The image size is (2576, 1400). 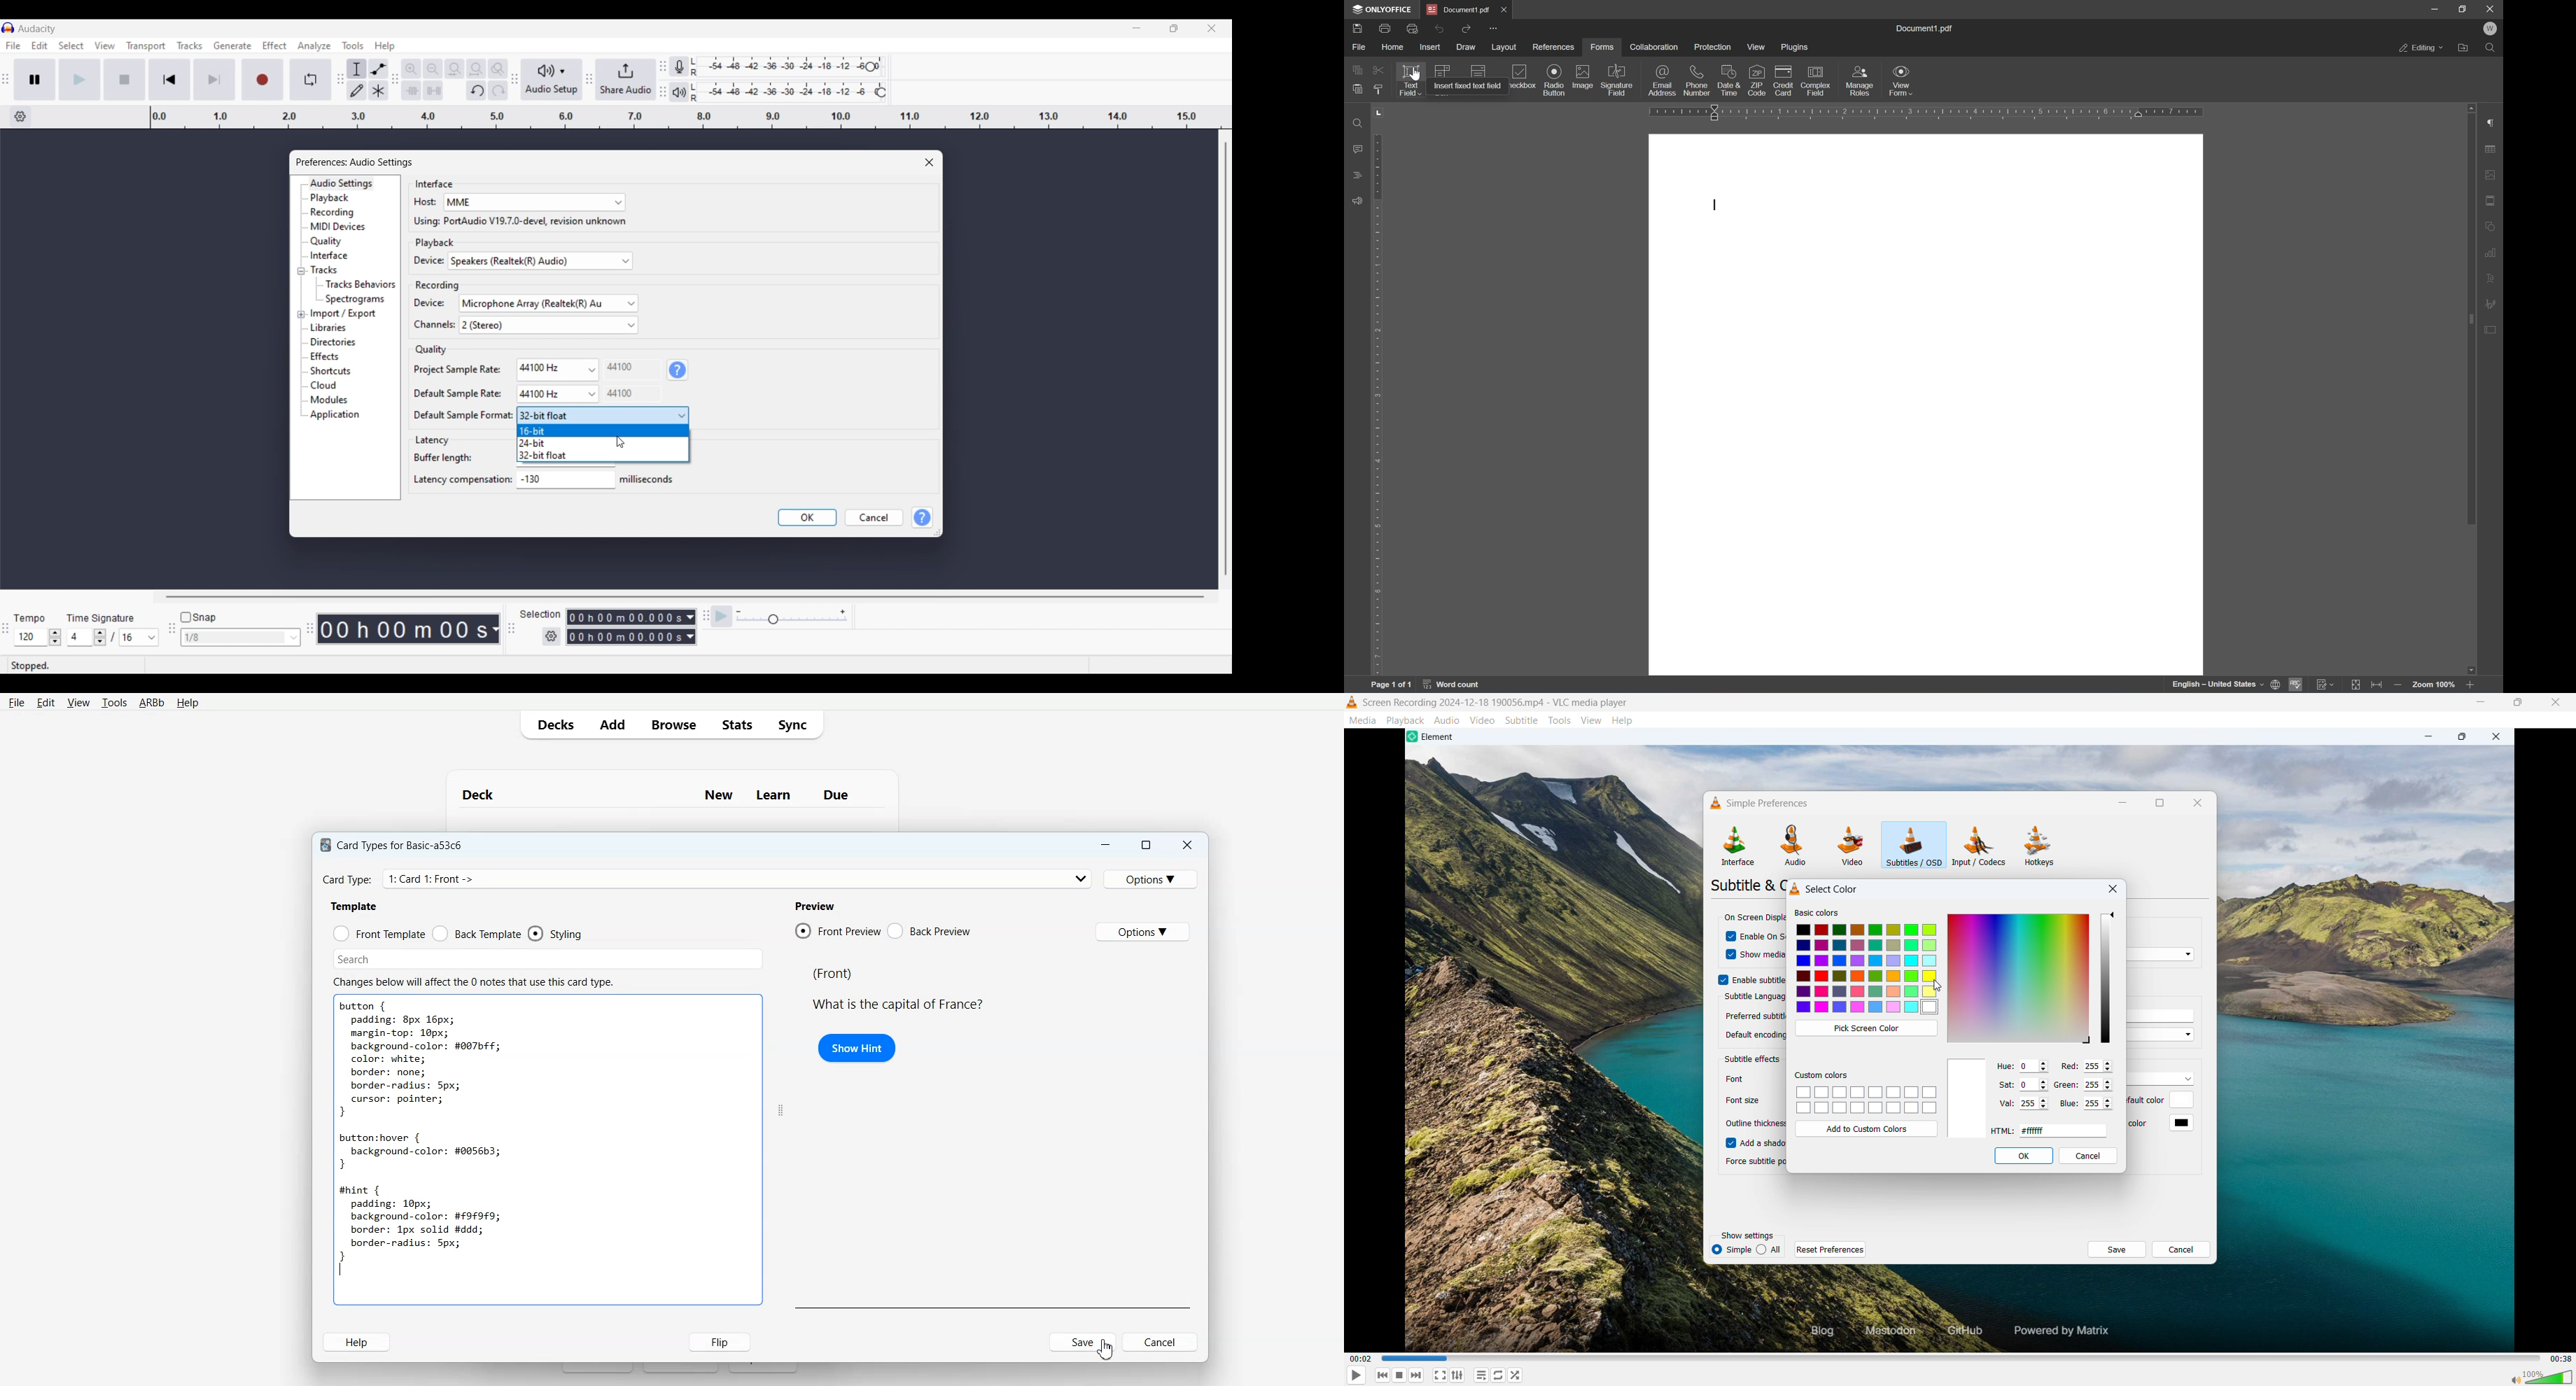 What do you see at coordinates (1360, 122) in the screenshot?
I see `find` at bounding box center [1360, 122].